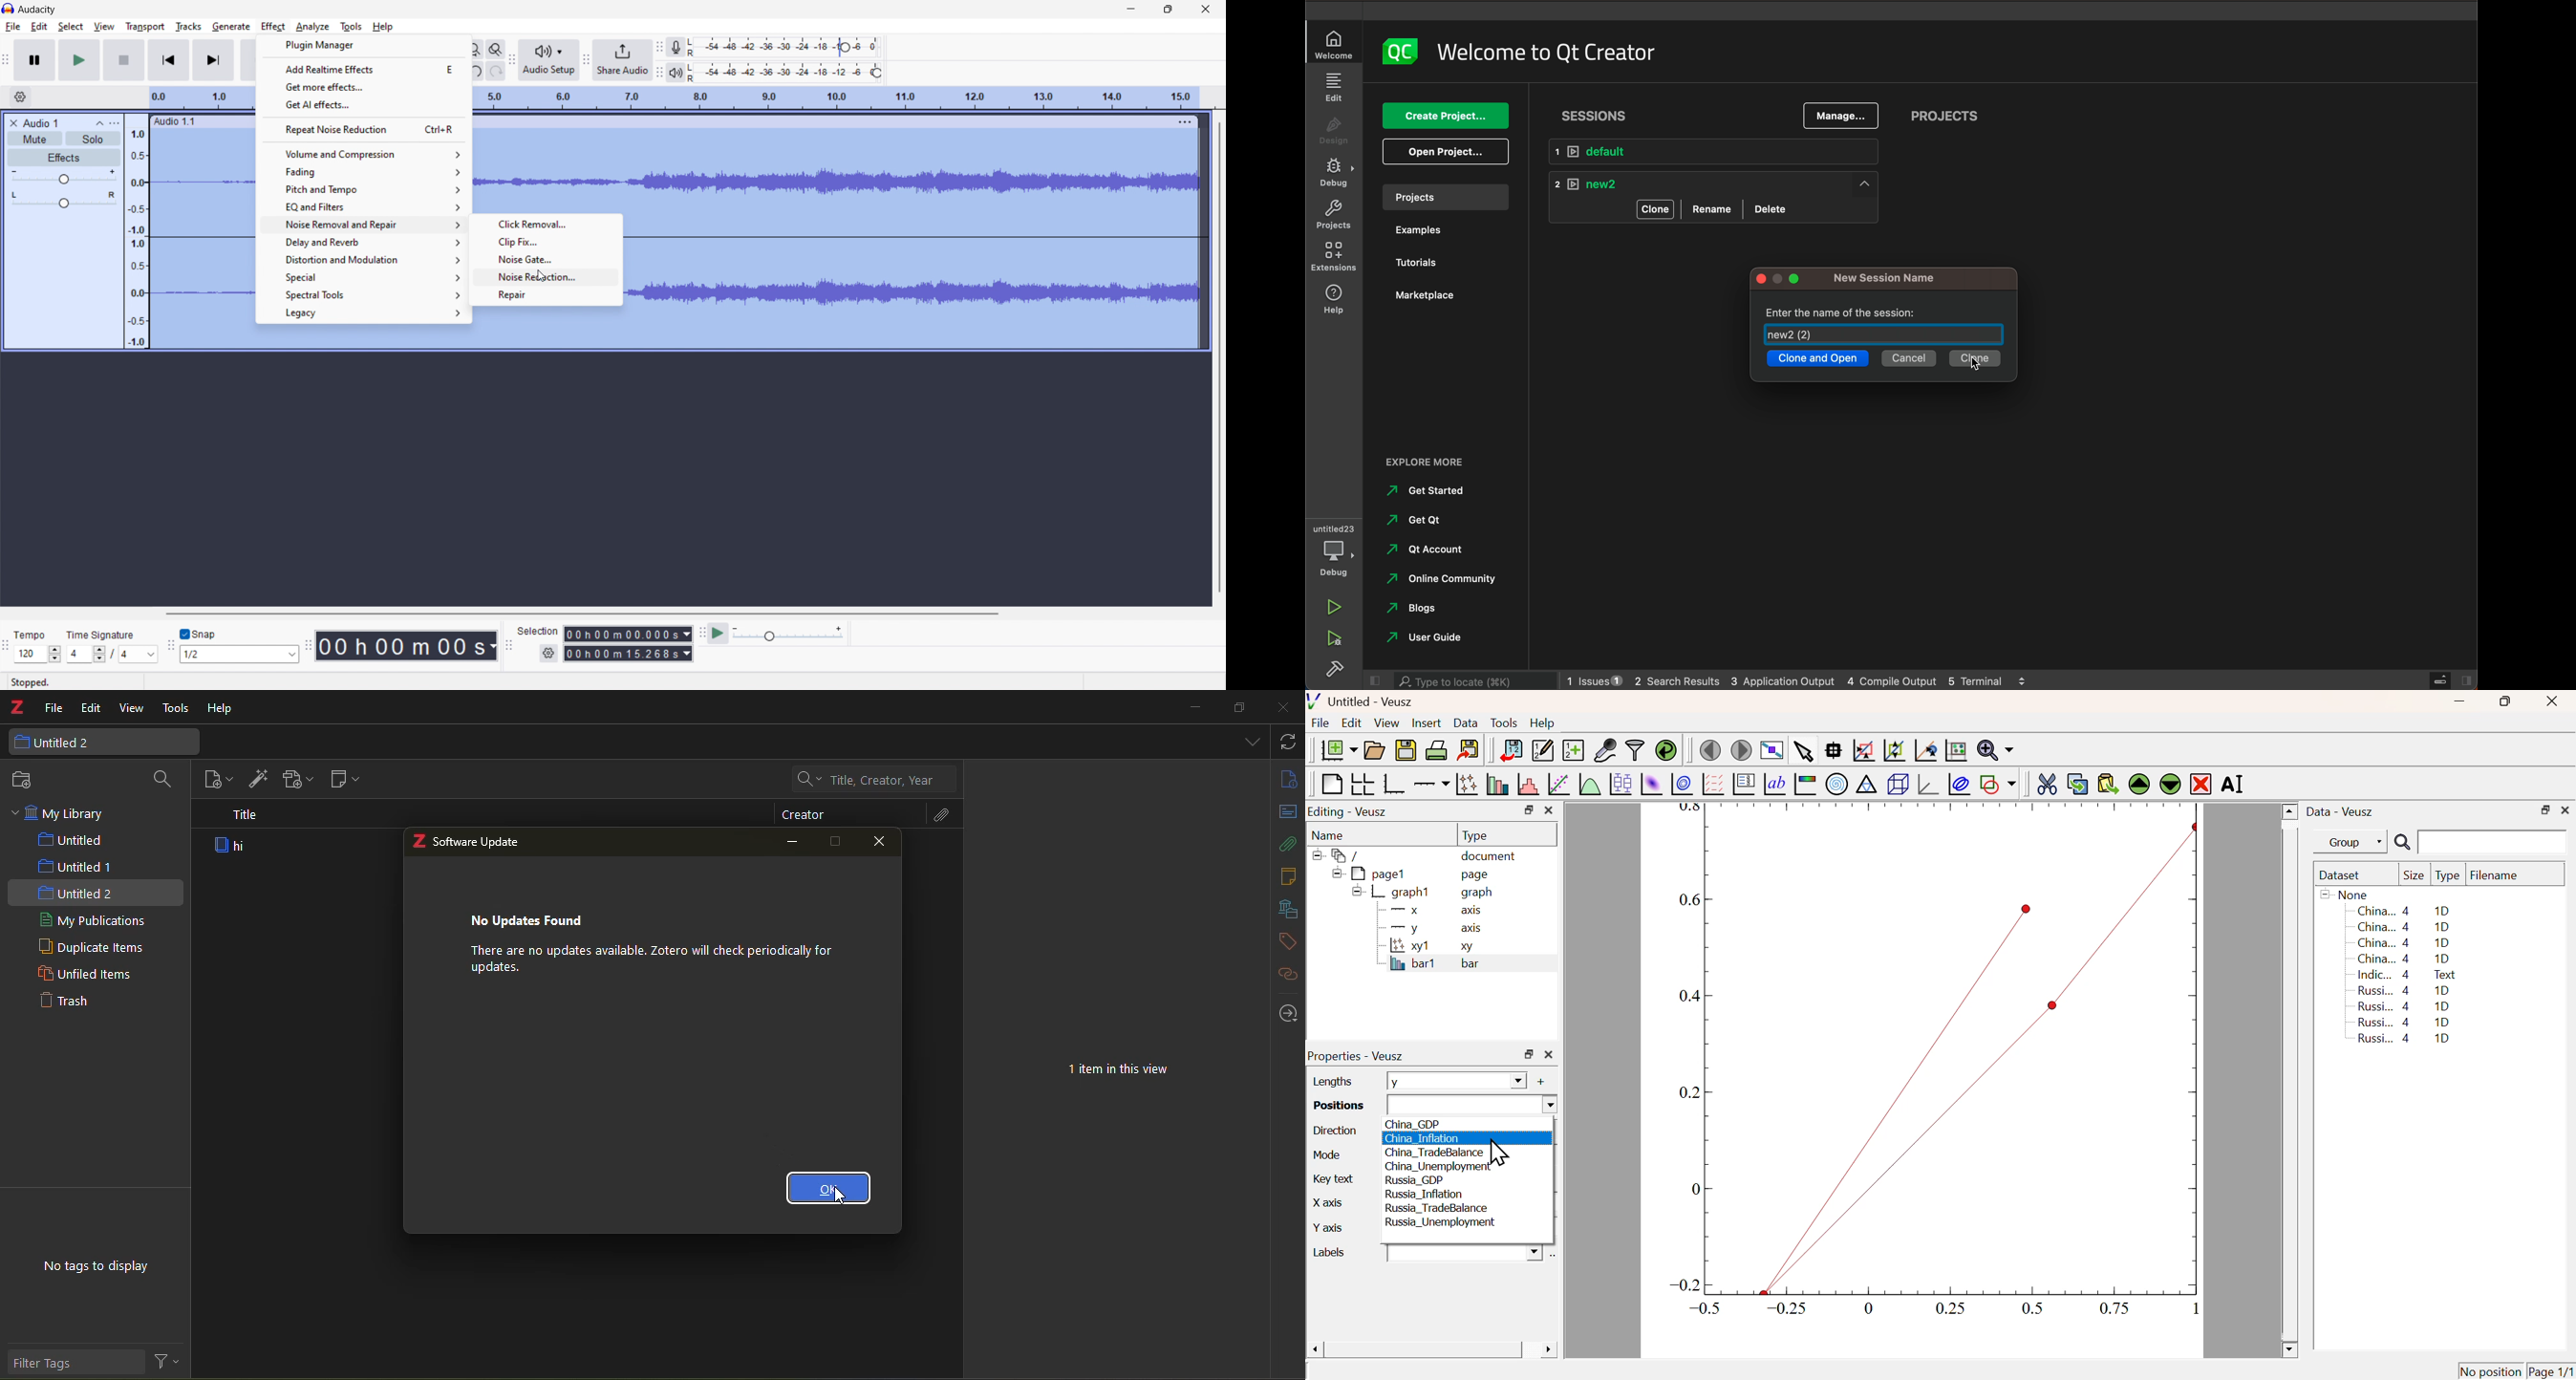 This screenshot has width=2576, height=1400. I want to click on Russi... 4 1D, so click(2404, 1006).